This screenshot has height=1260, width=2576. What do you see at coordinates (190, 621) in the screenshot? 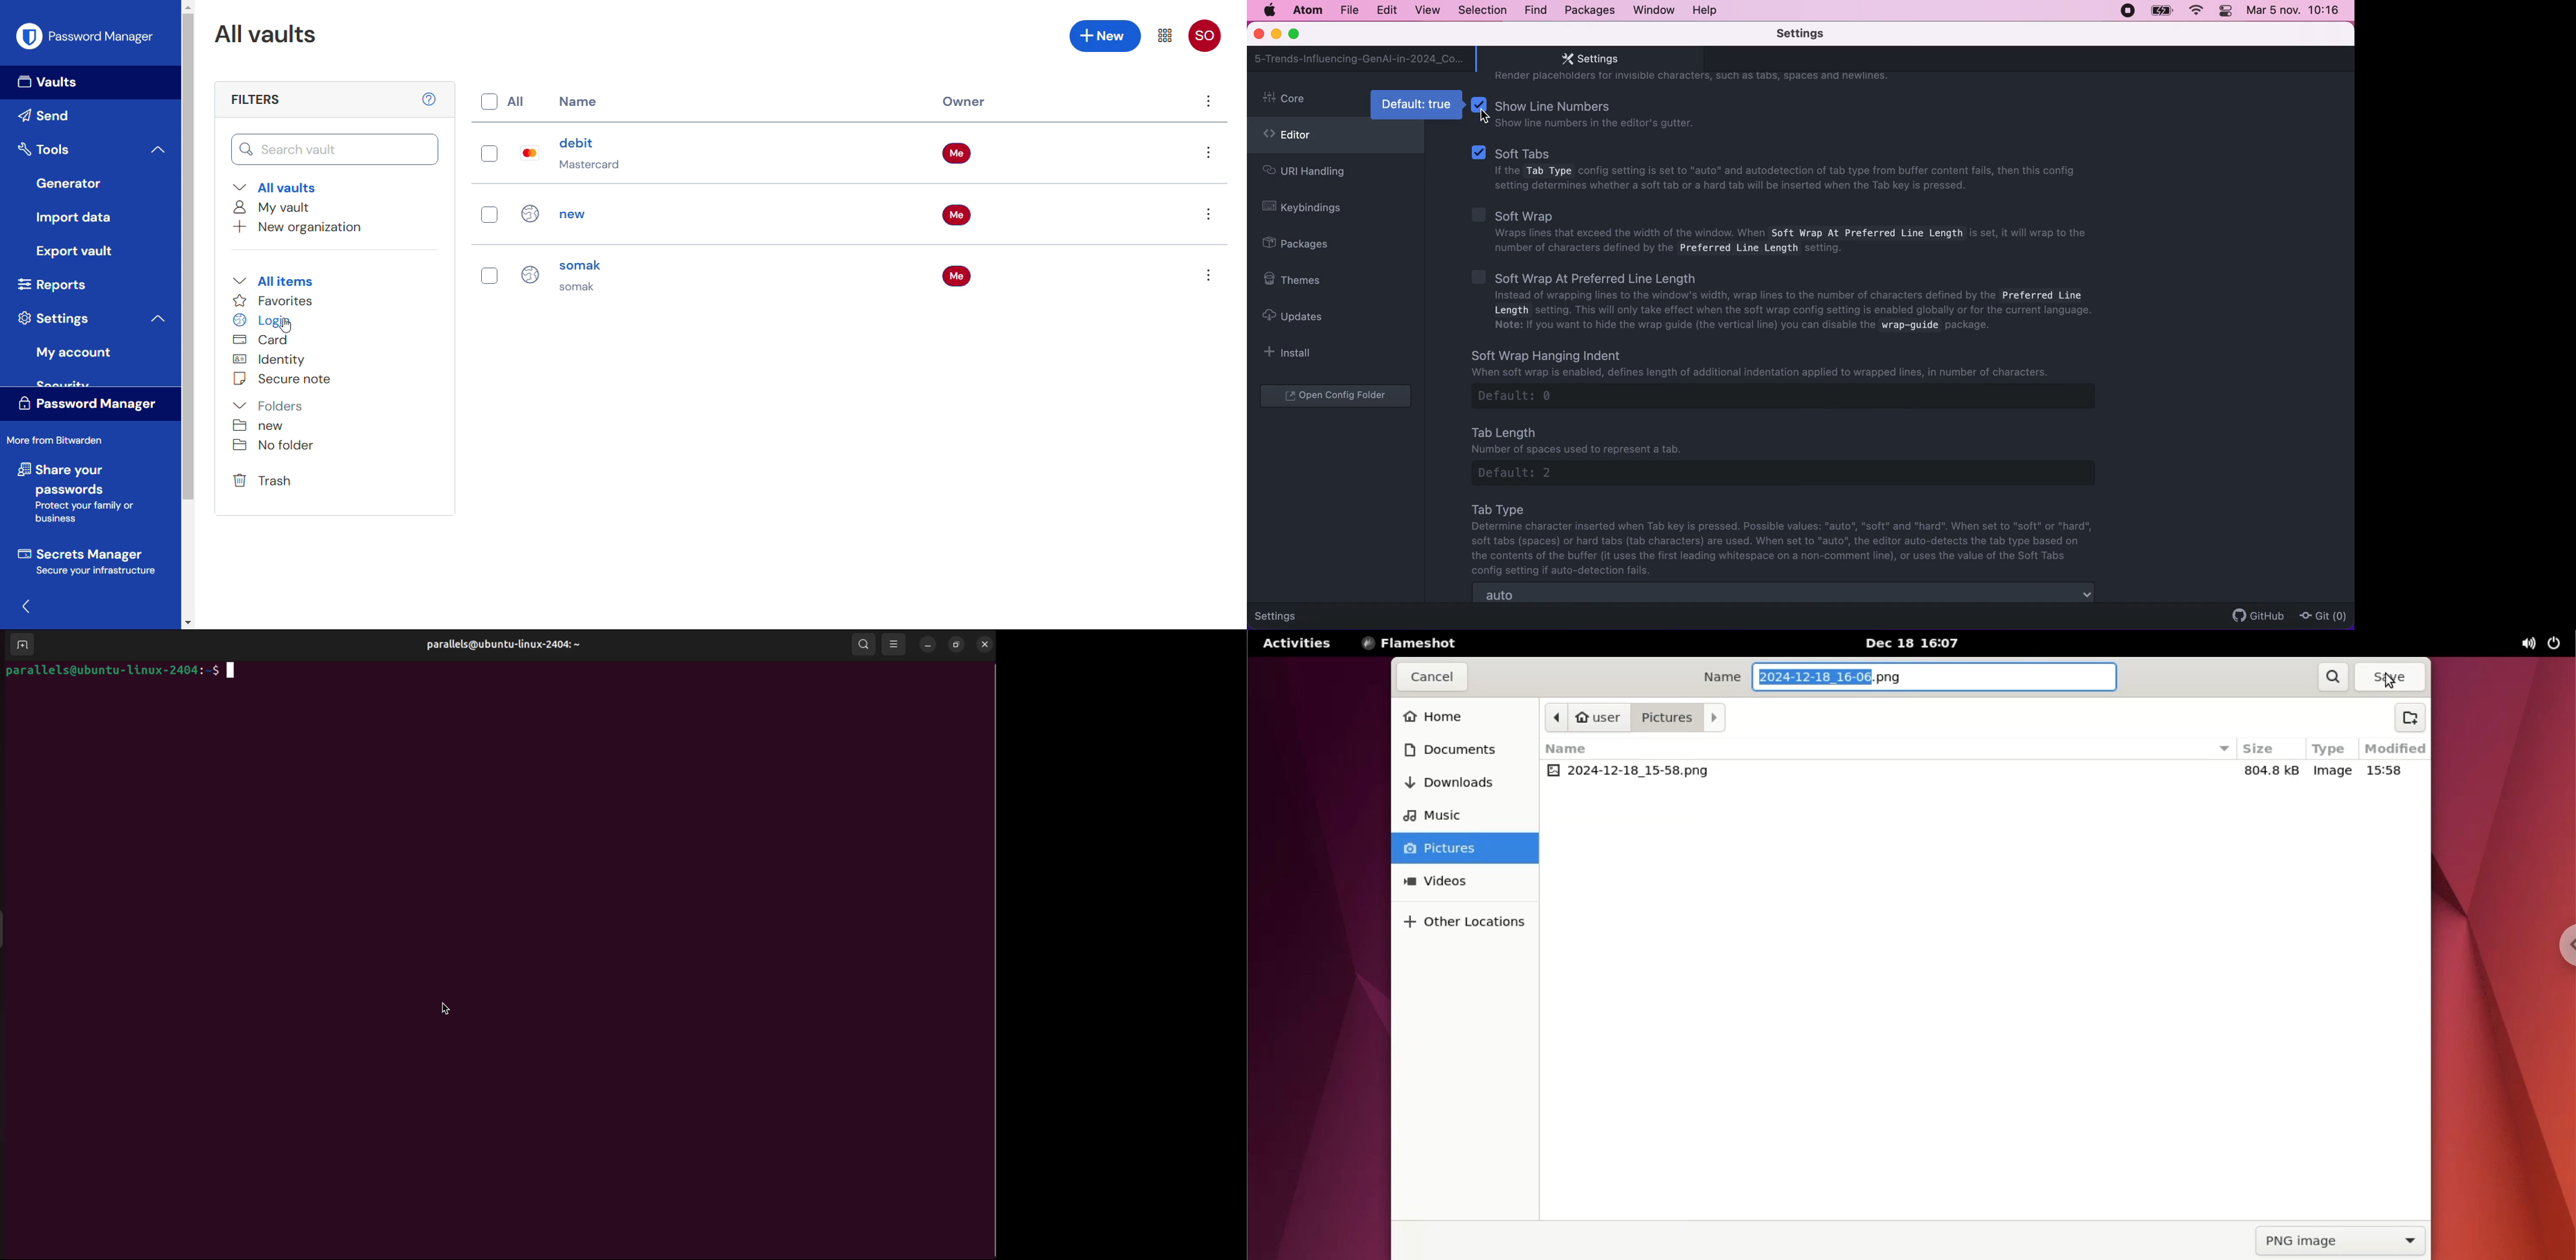
I see `Scroll down ` at bounding box center [190, 621].